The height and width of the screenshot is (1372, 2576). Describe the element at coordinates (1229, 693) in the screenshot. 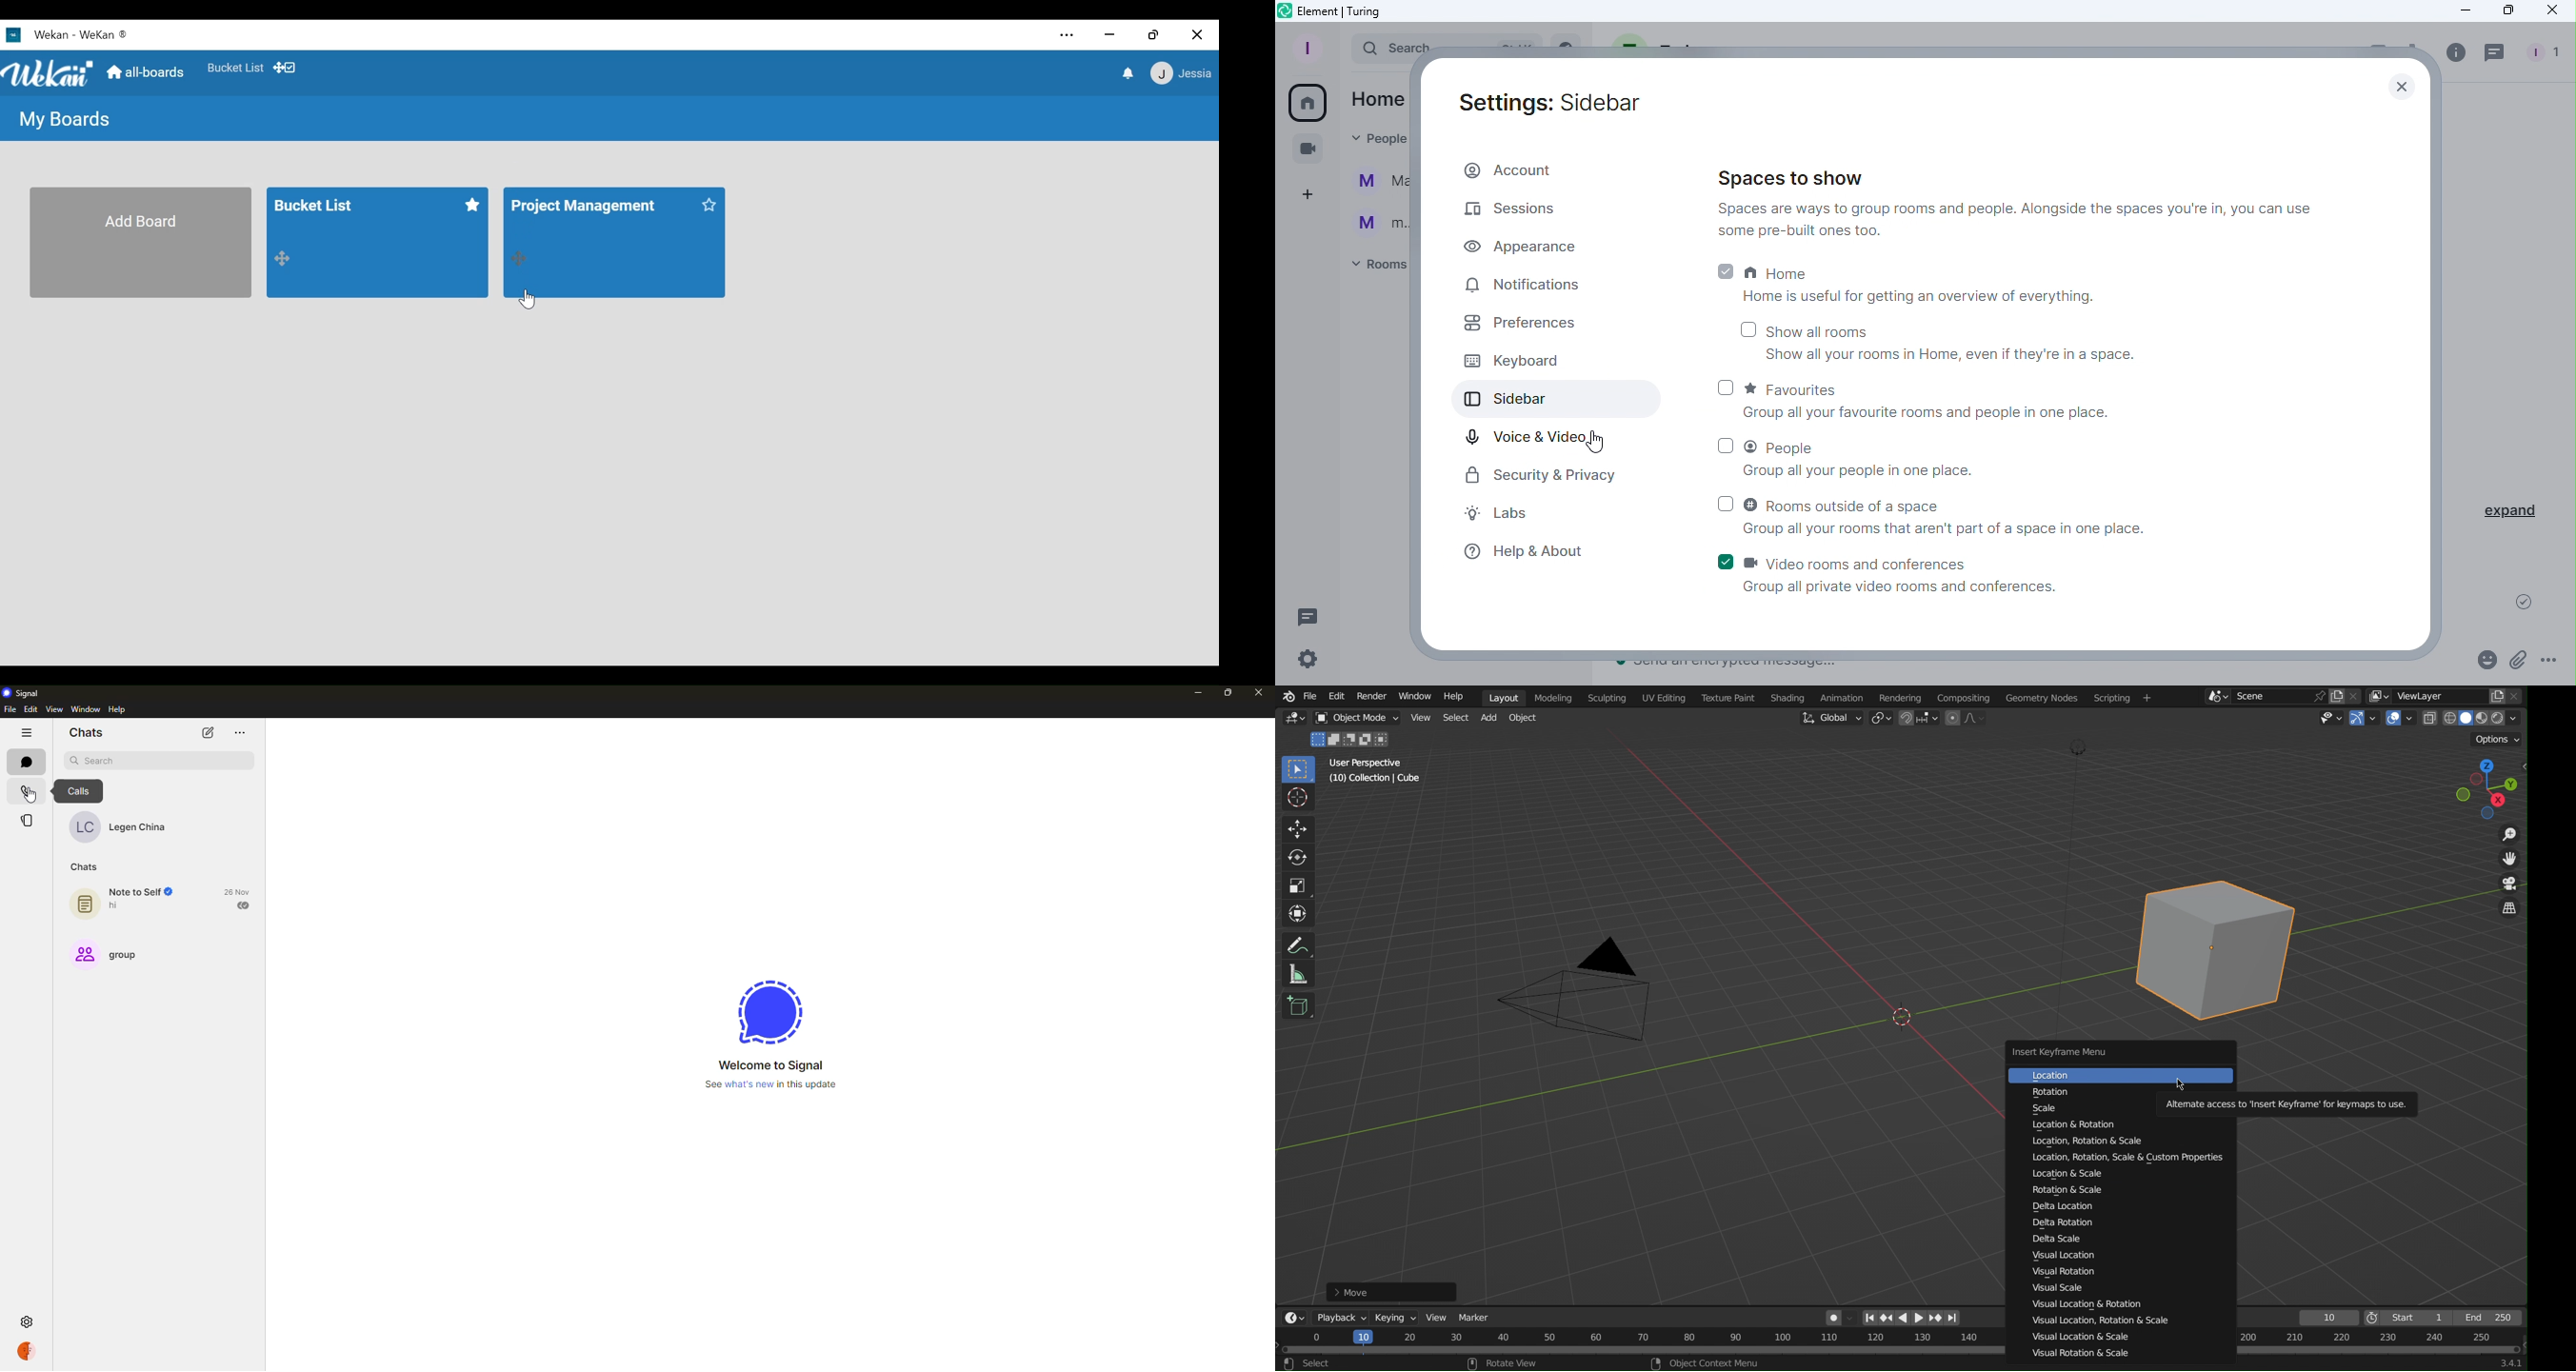

I see `maximize` at that location.